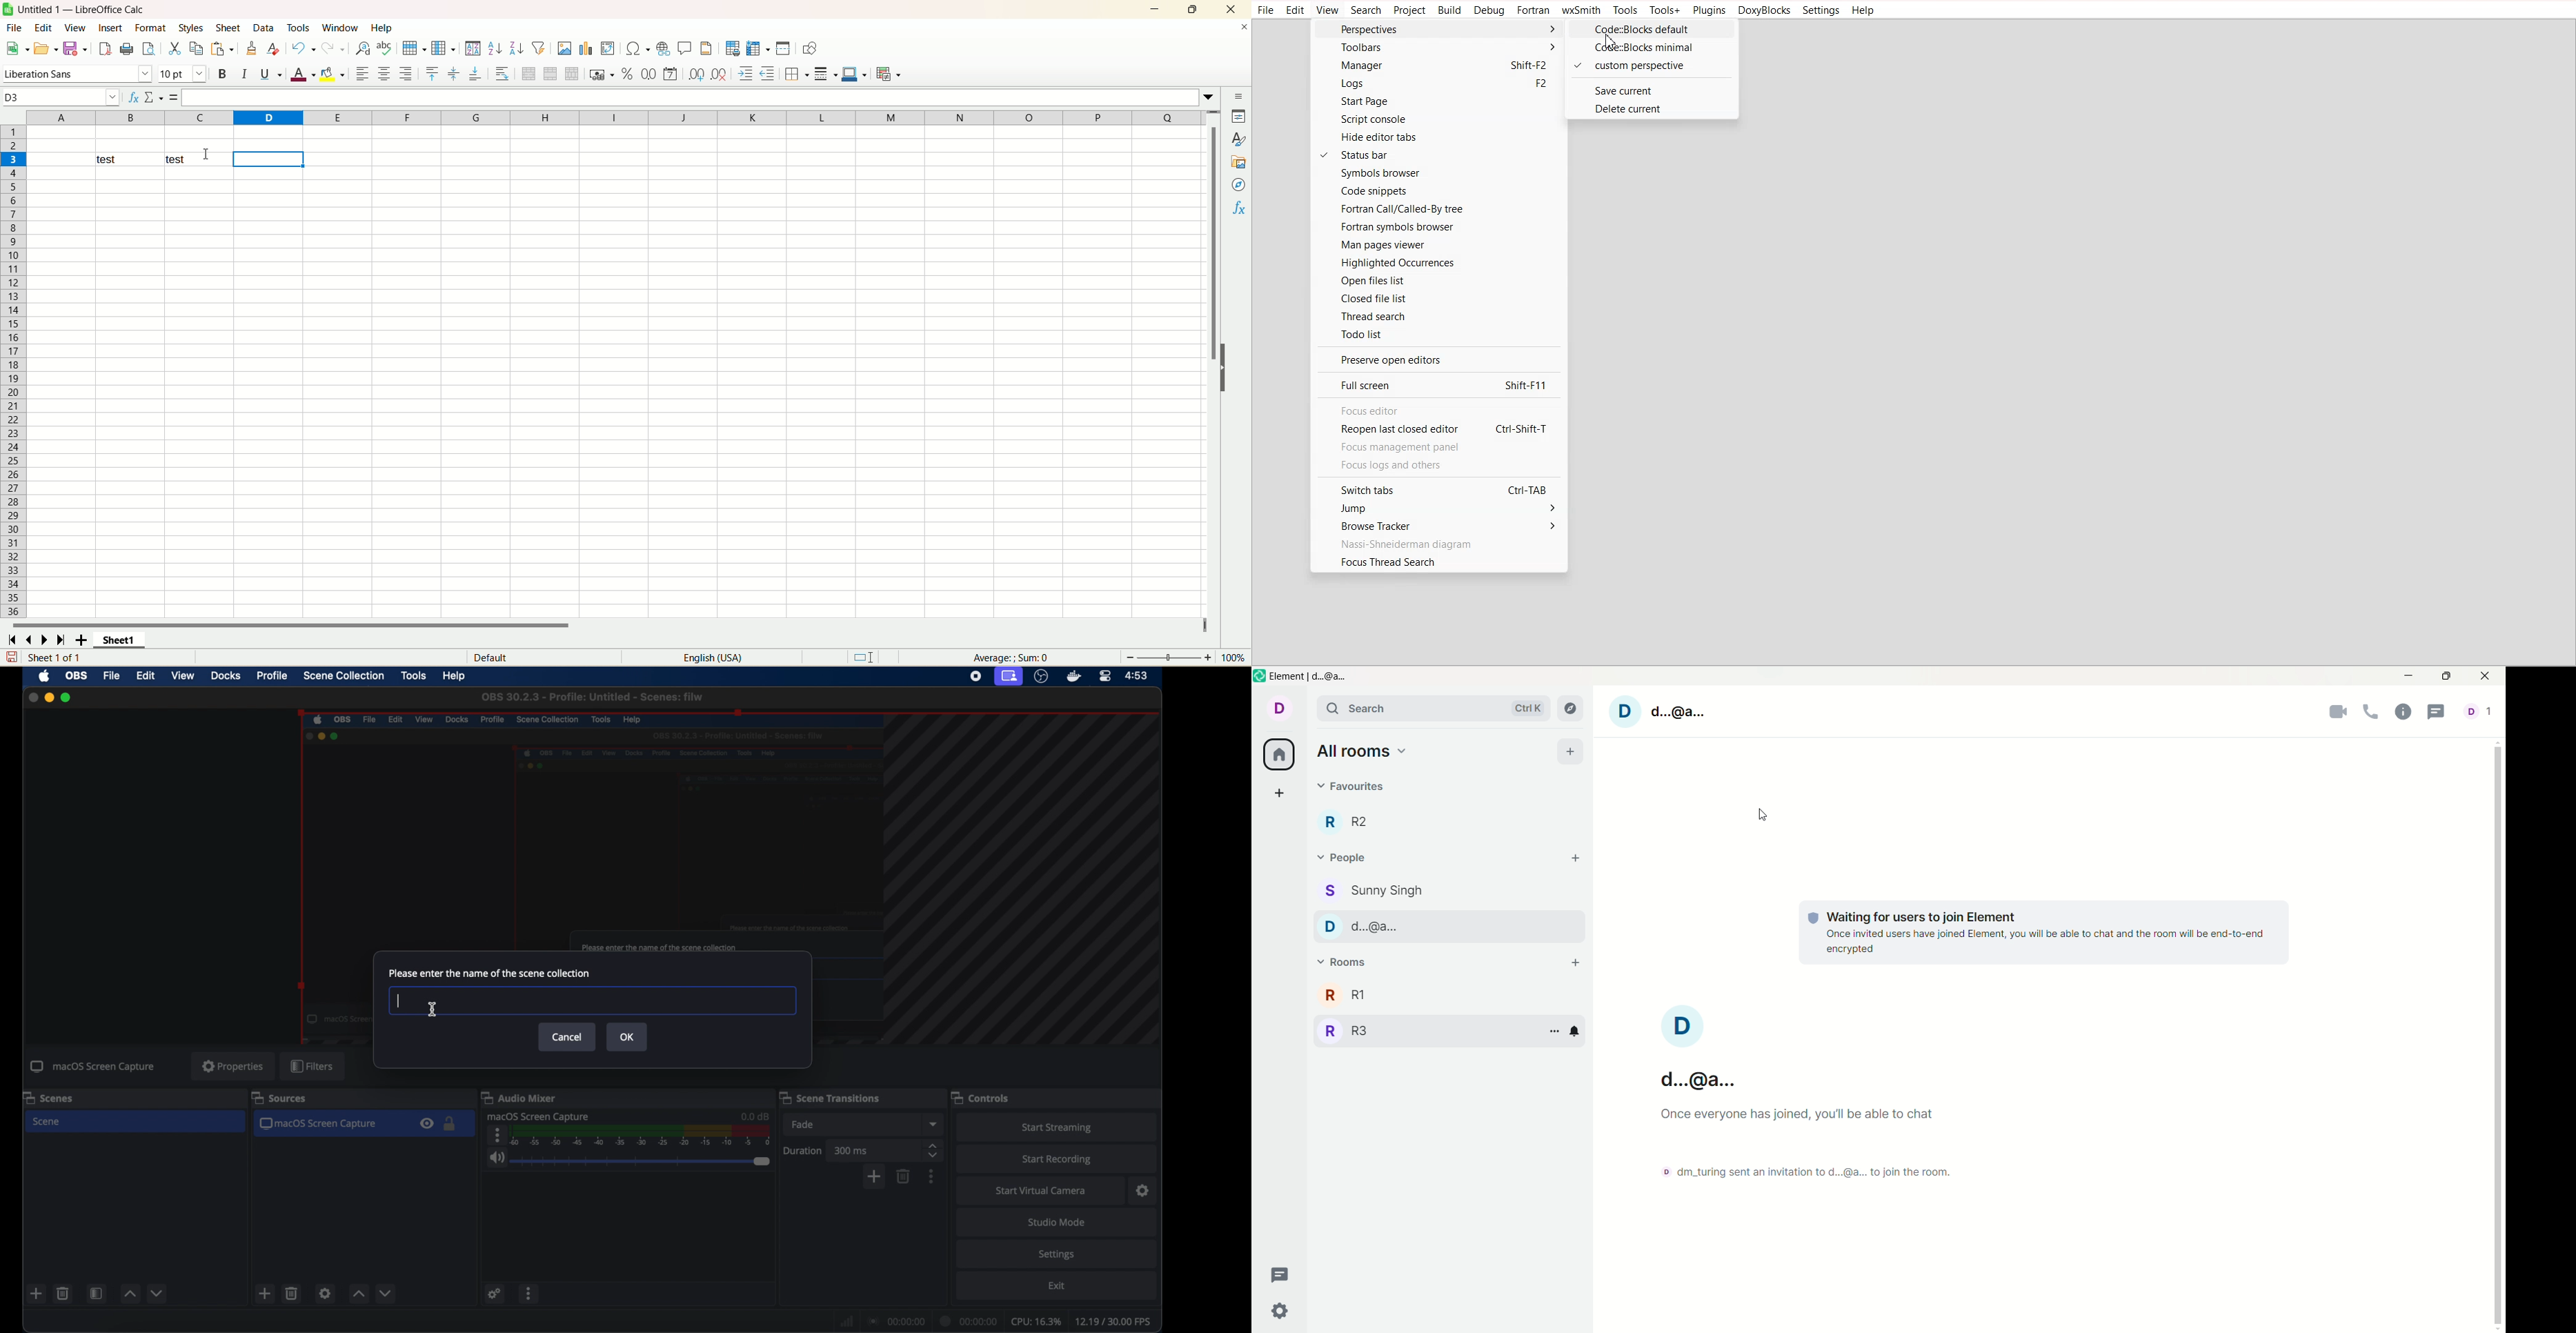 This screenshot has height=1344, width=2576. Describe the element at coordinates (1367, 995) in the screenshot. I see `R1 room` at that location.